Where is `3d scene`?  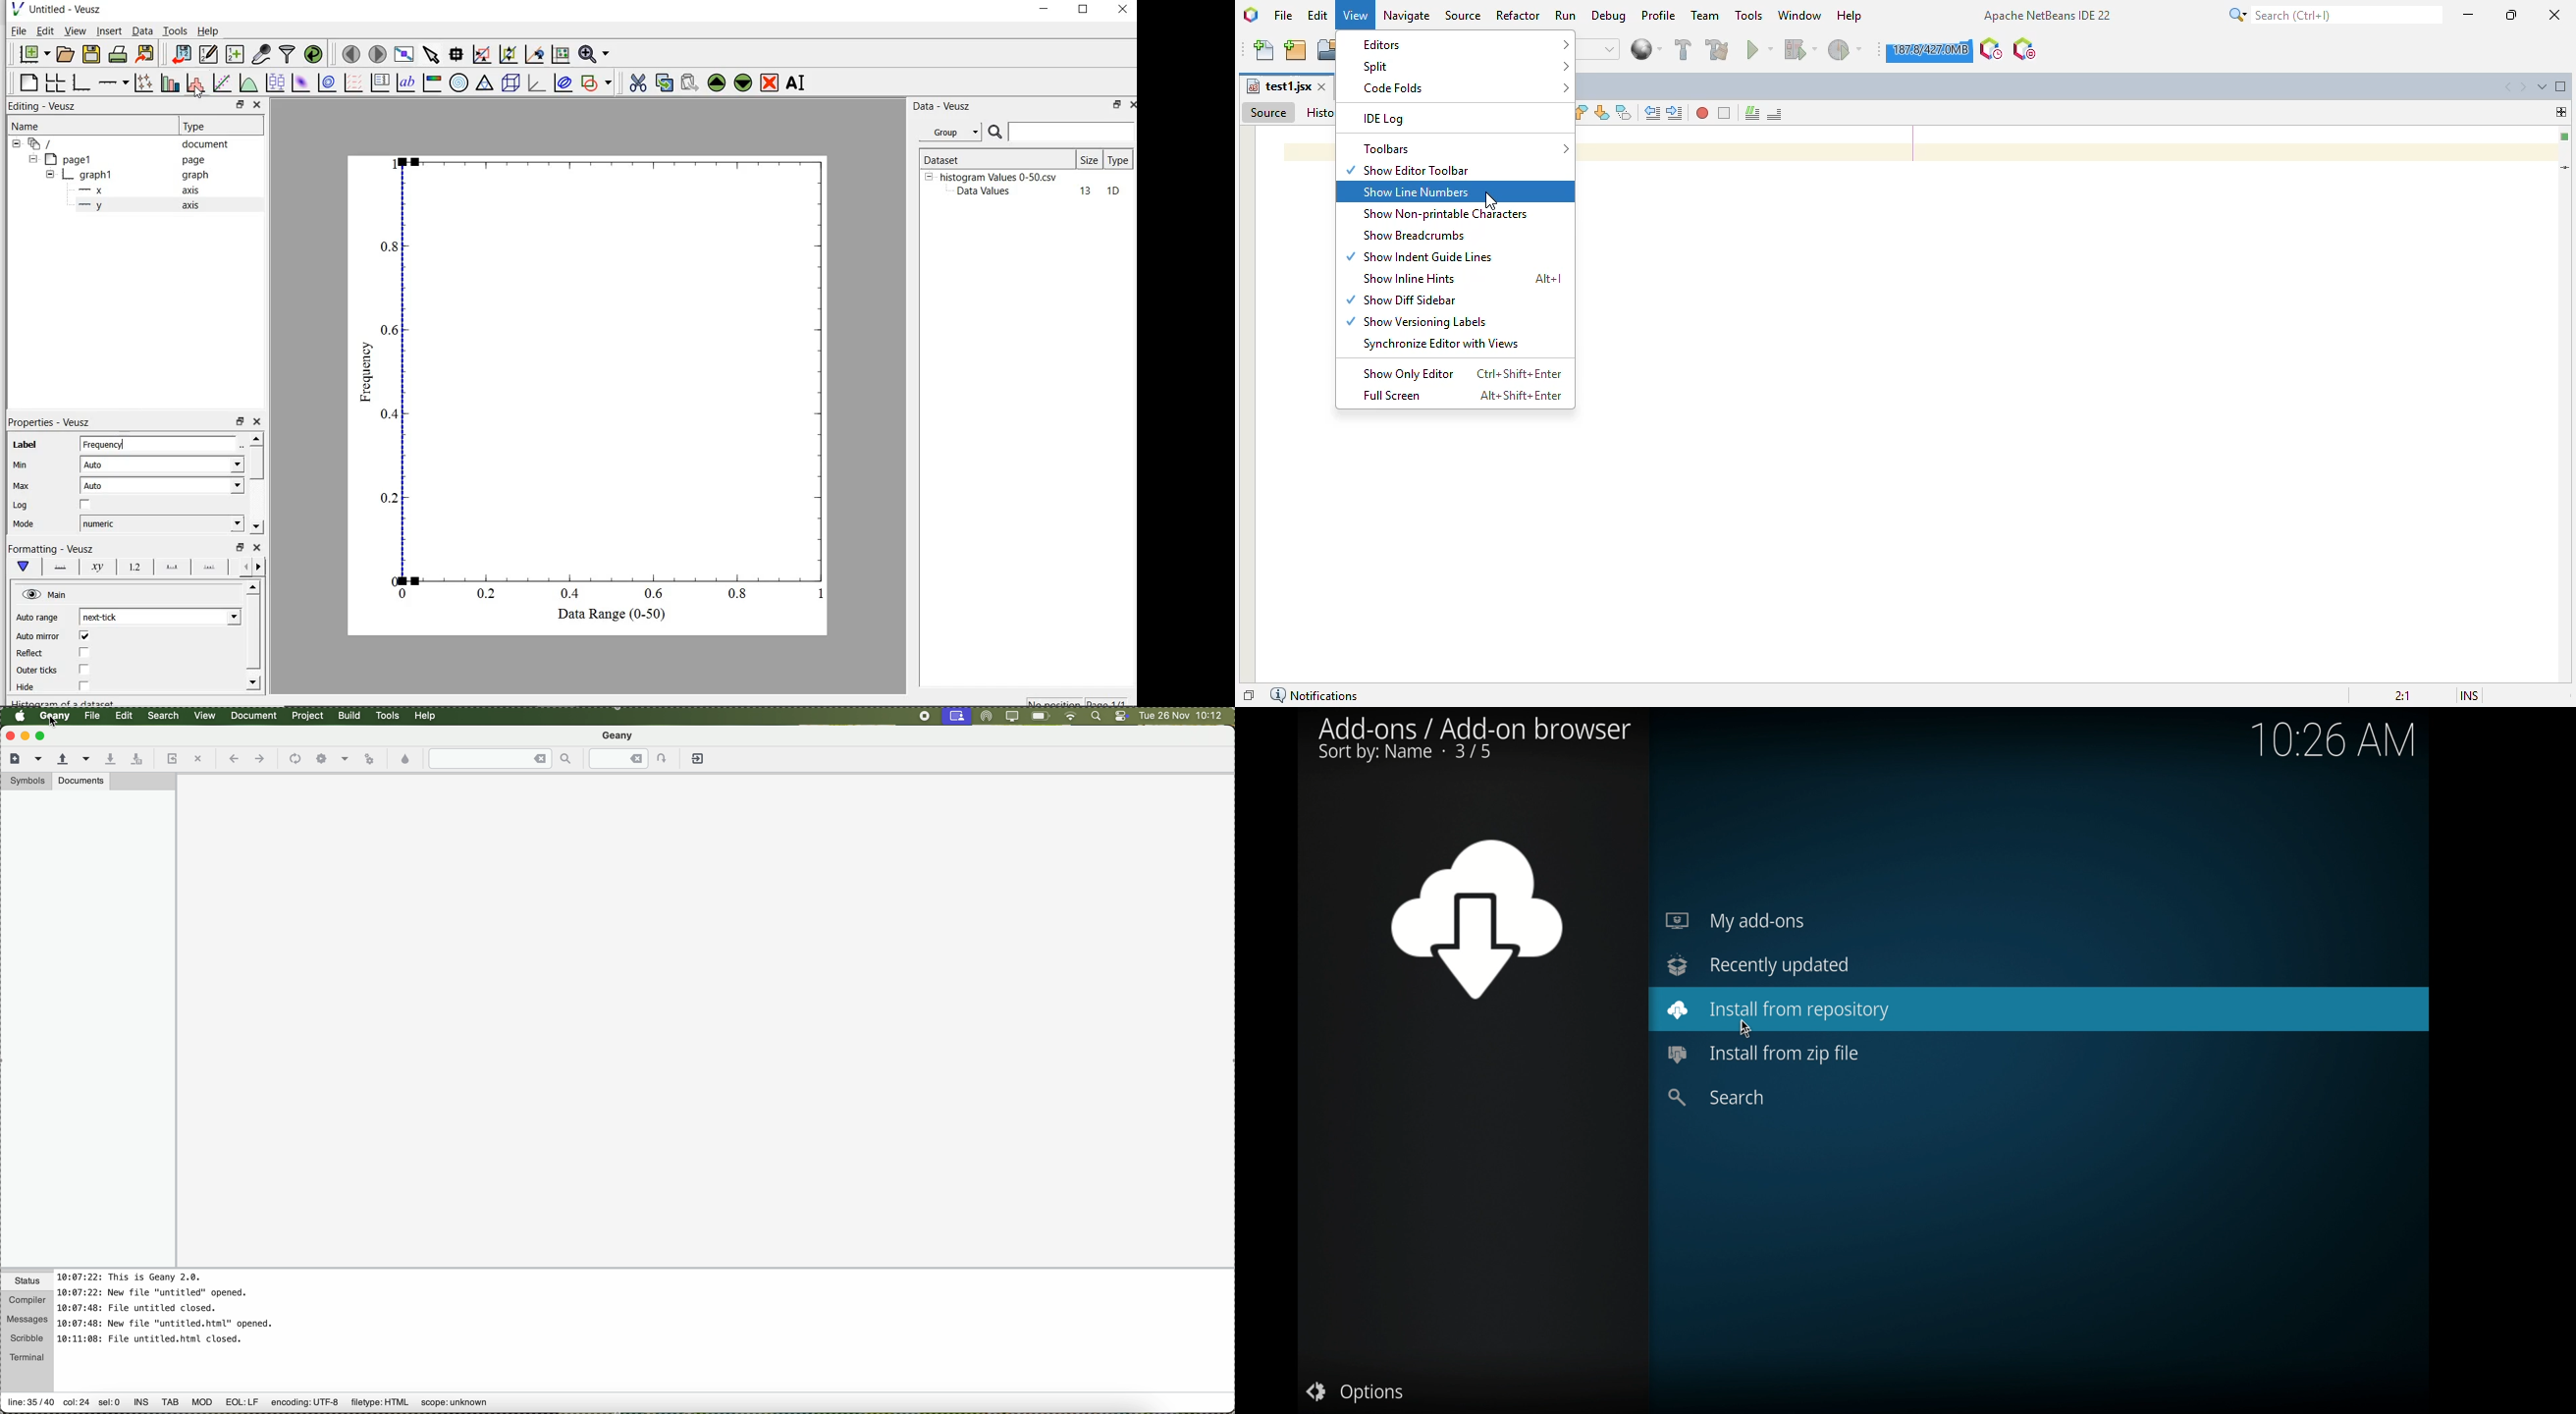 3d scene is located at coordinates (511, 84).